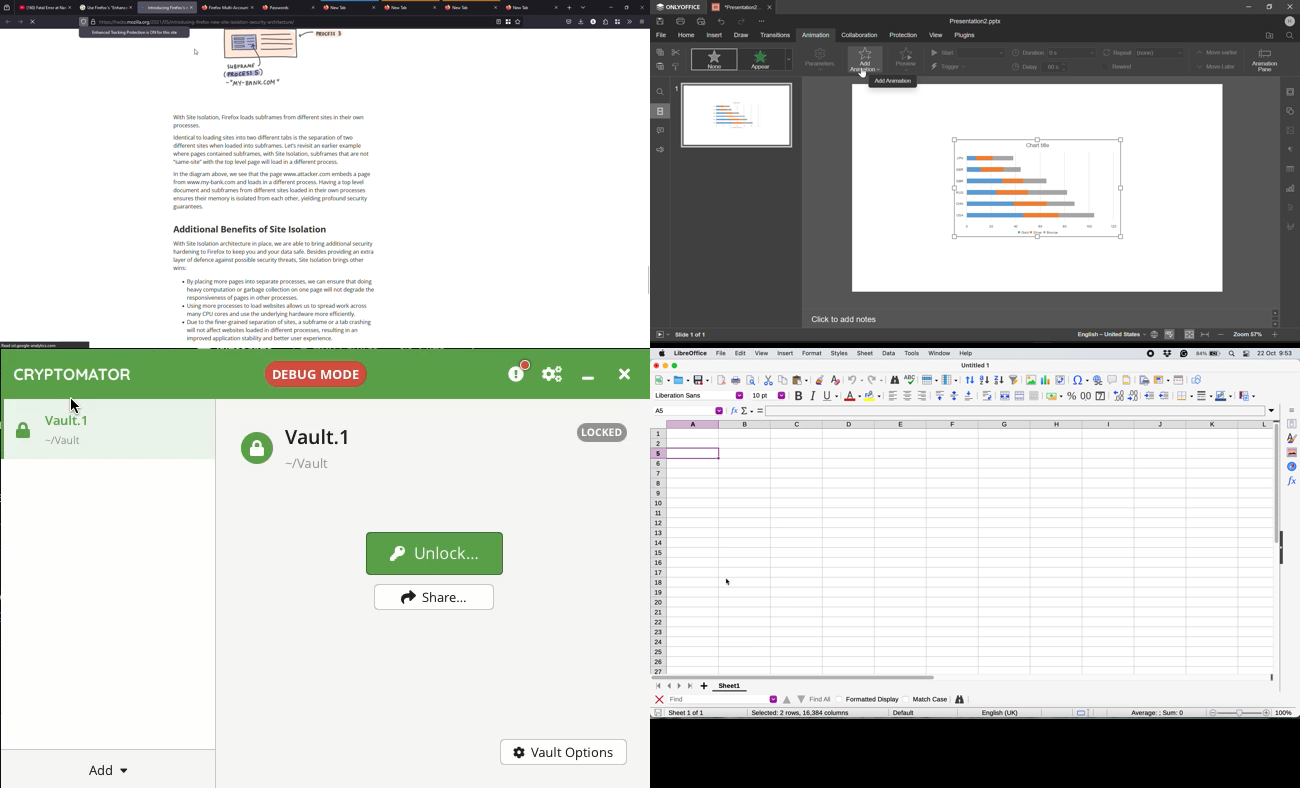 The height and width of the screenshot is (812, 1316). I want to click on profile, so click(593, 21).